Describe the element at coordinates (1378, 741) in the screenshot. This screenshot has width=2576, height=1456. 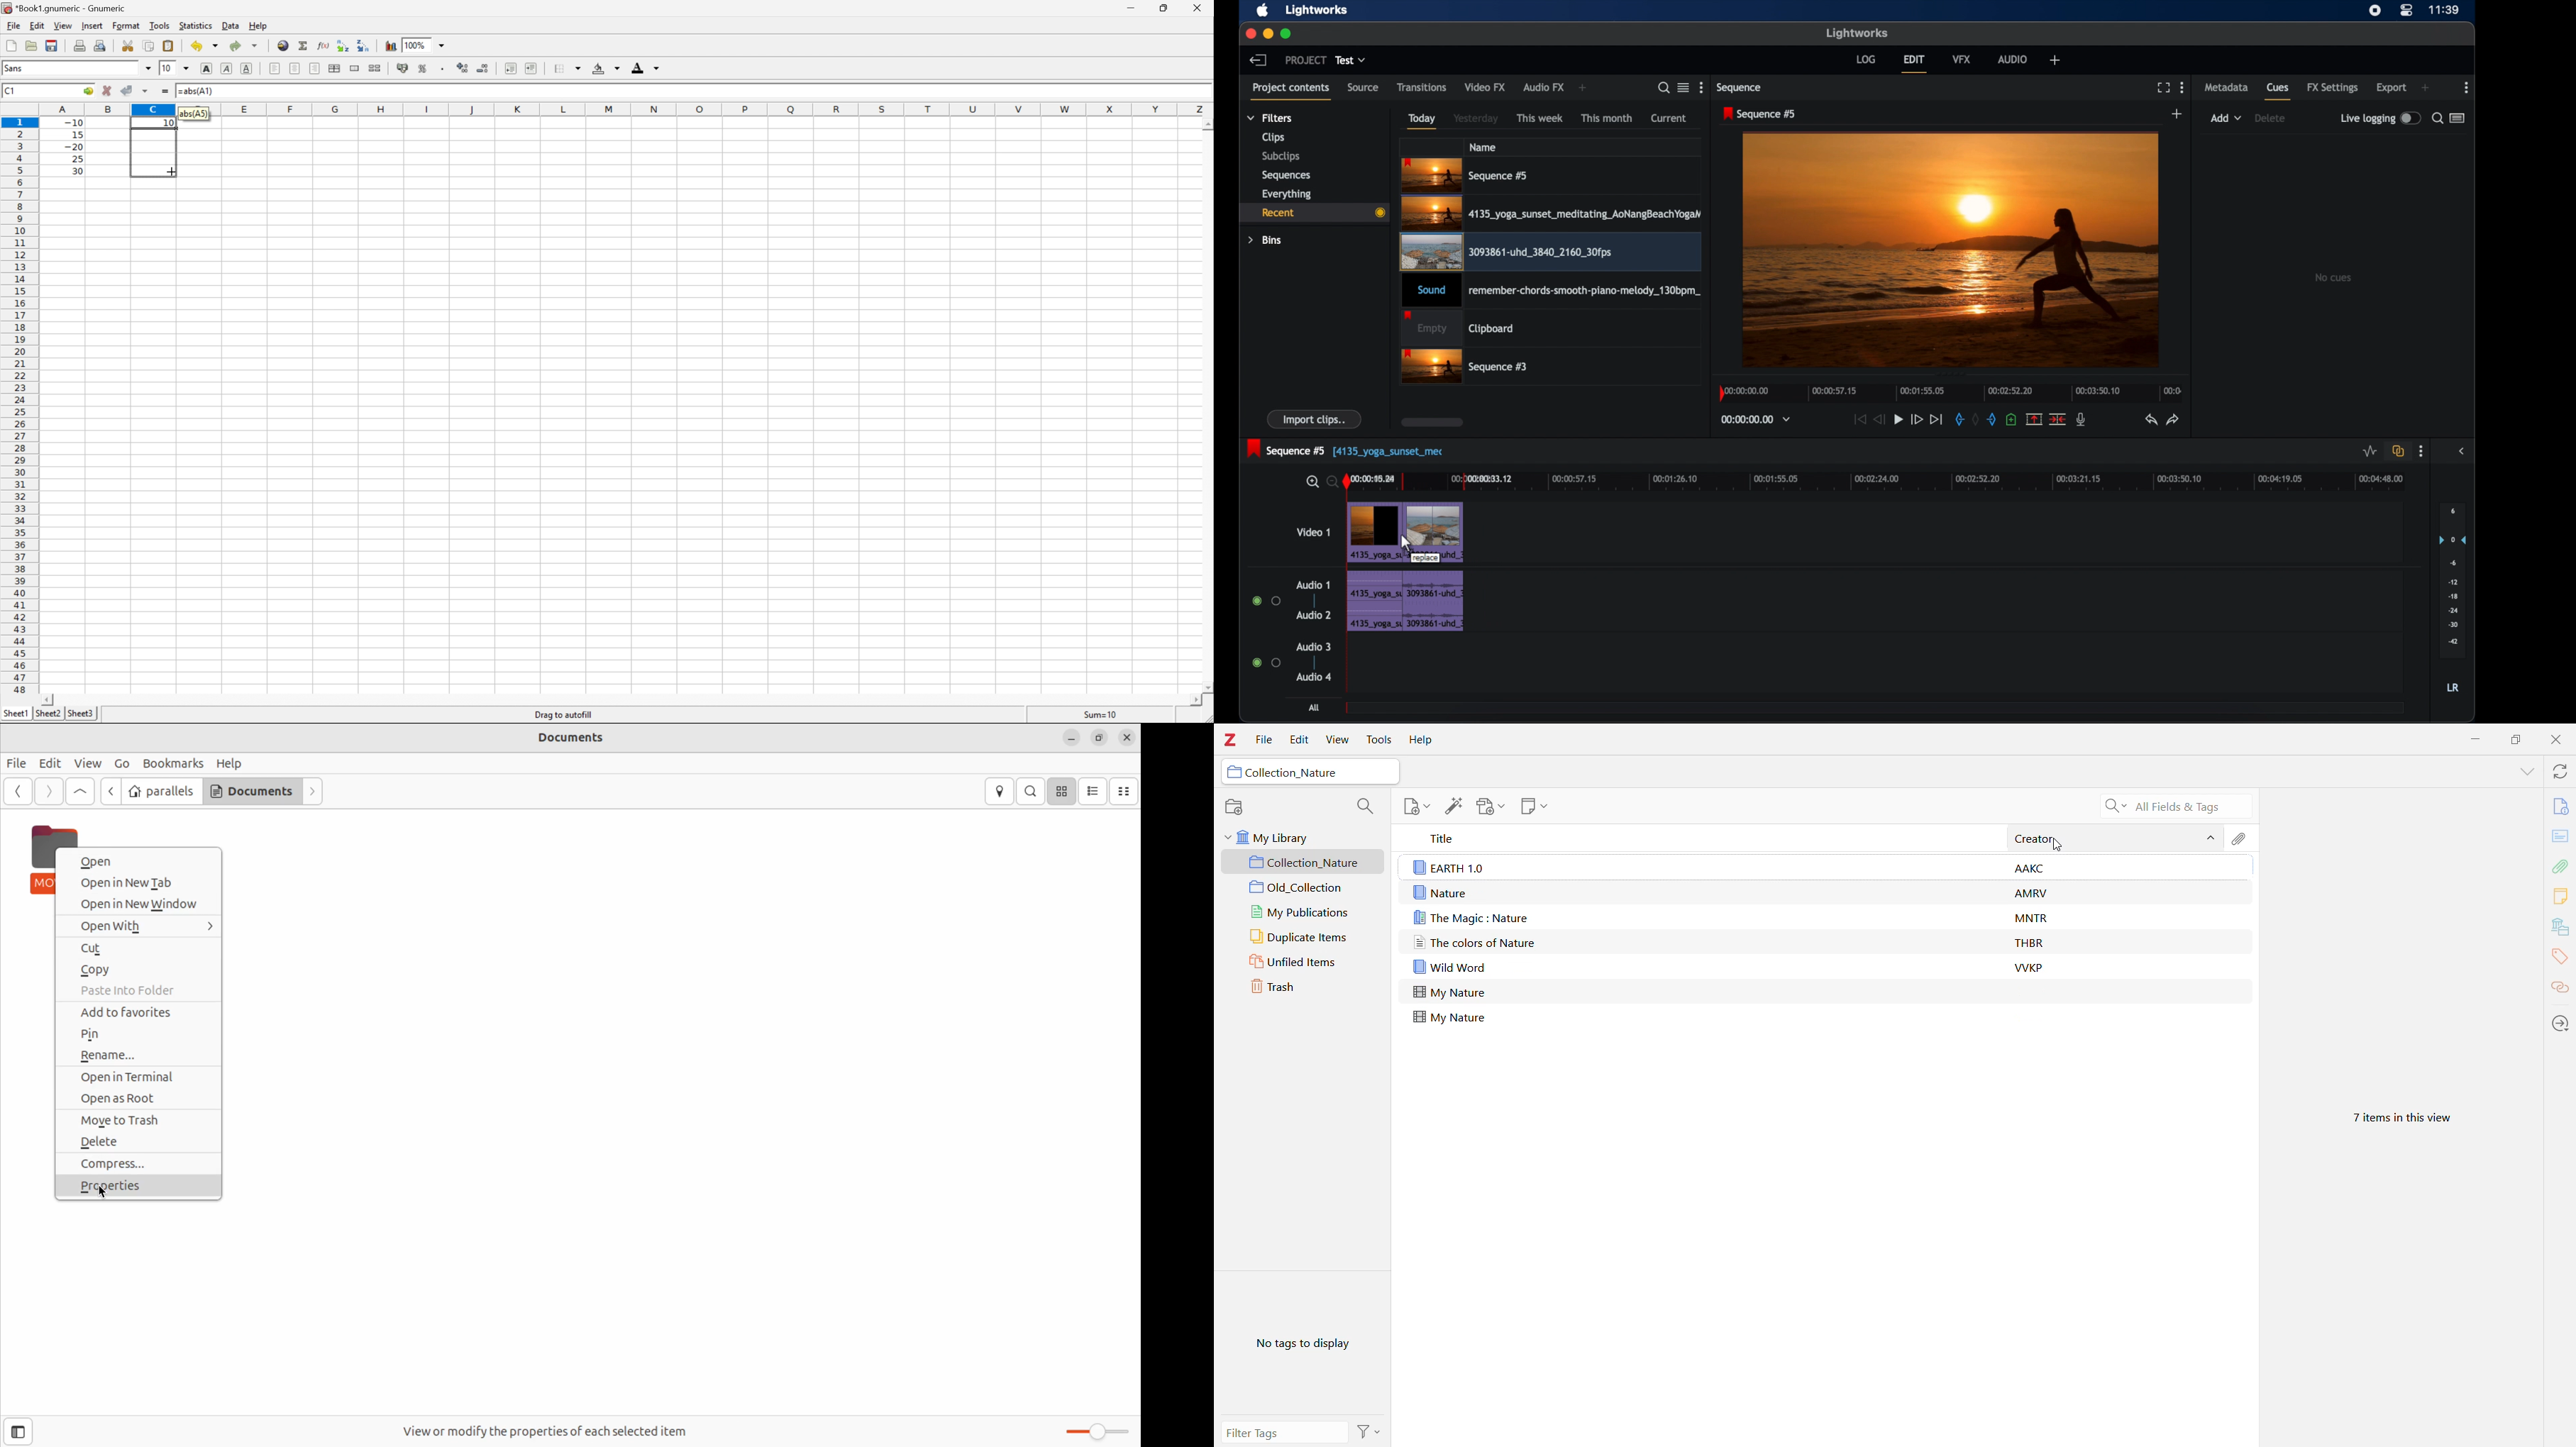
I see `Tools` at that location.